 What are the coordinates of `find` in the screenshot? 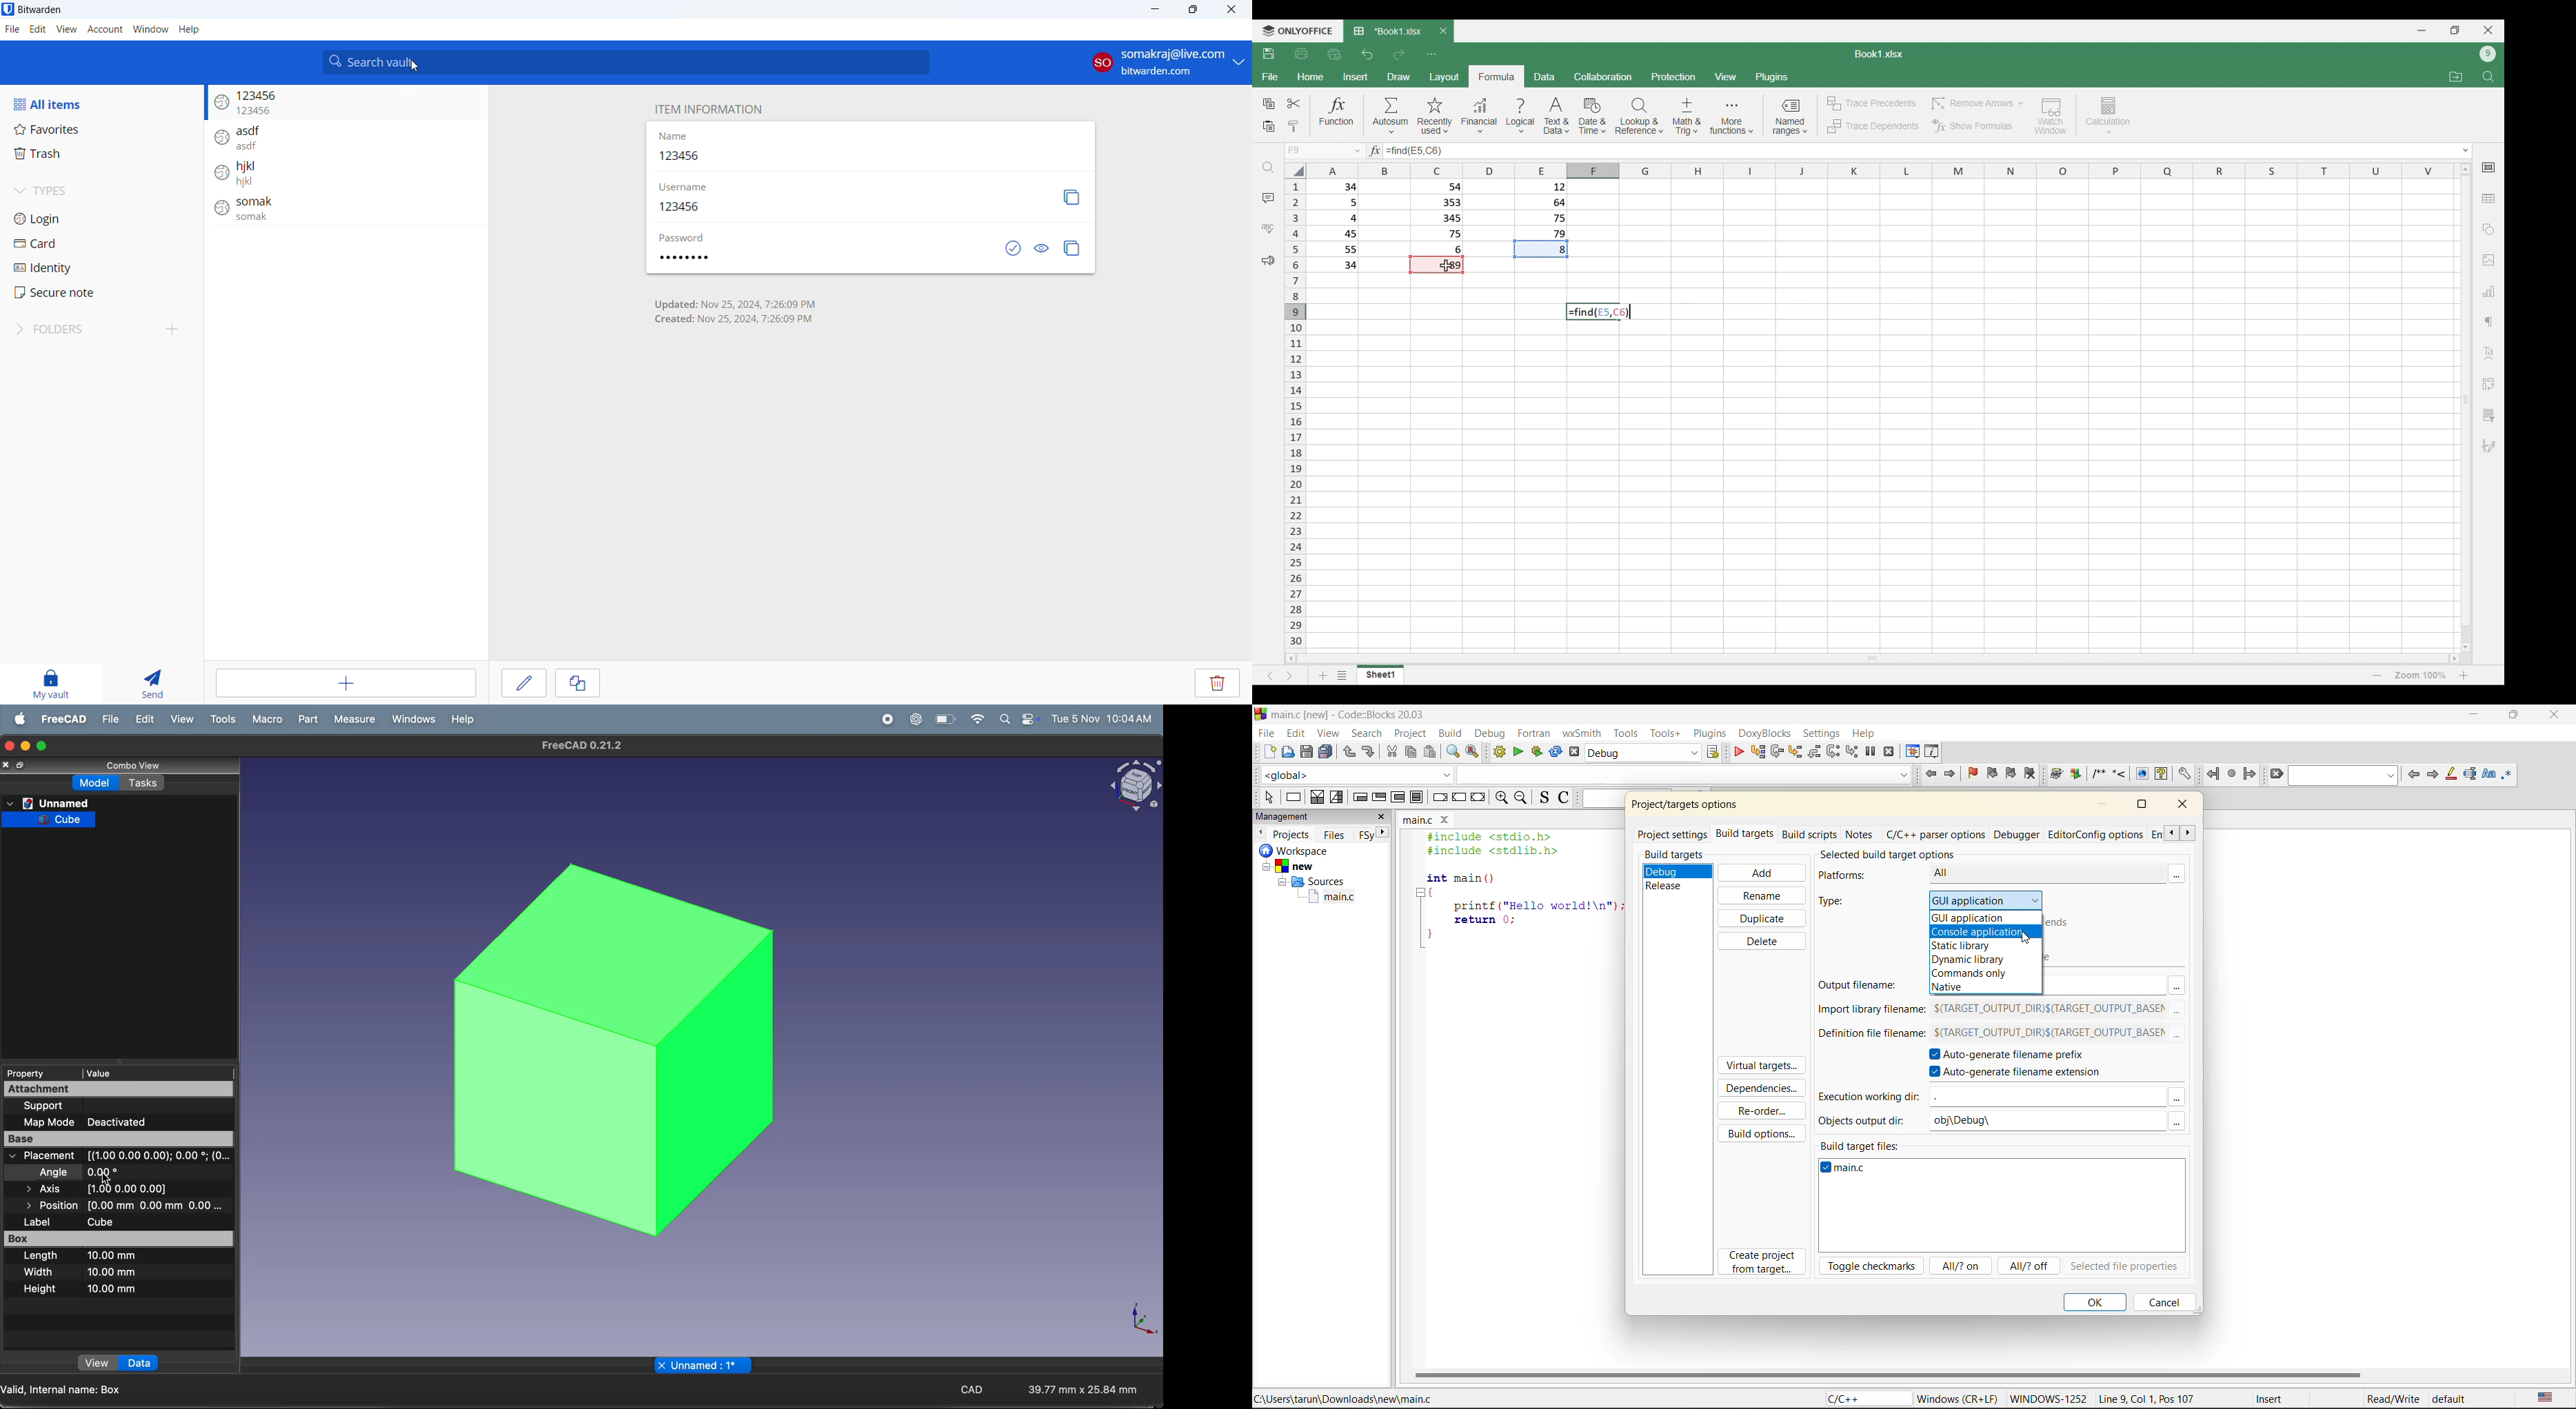 It's located at (1453, 751).